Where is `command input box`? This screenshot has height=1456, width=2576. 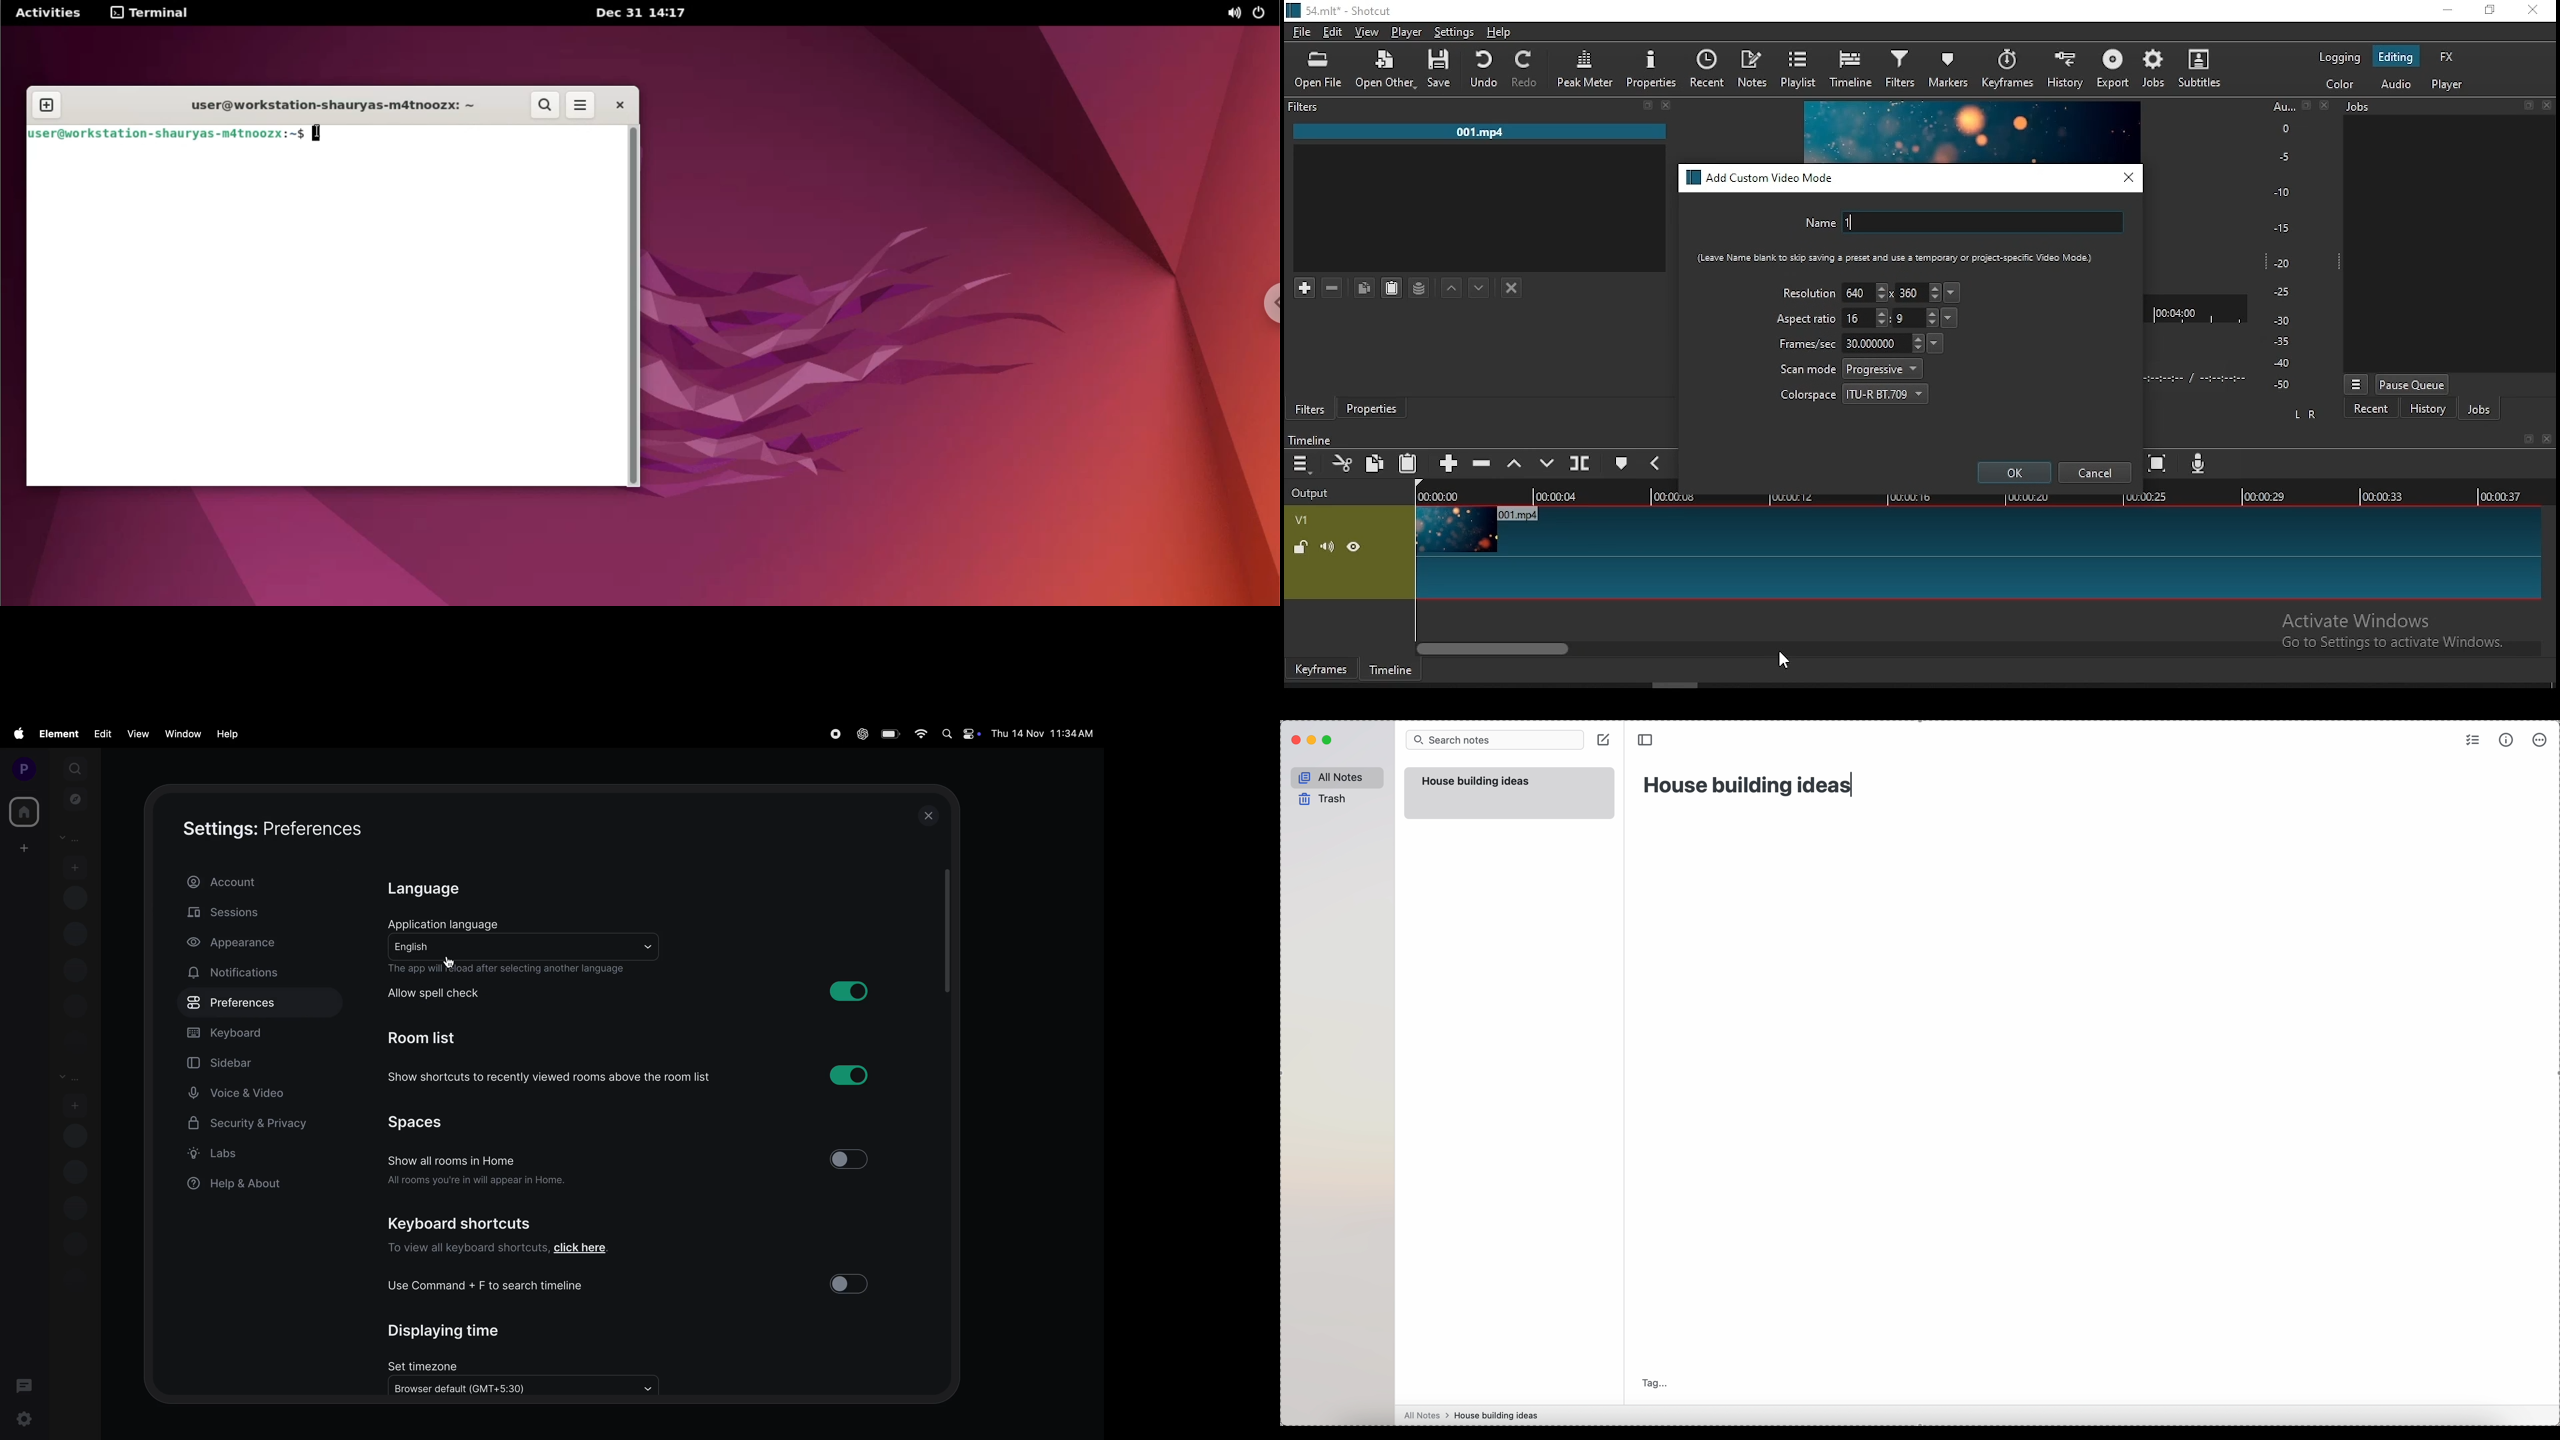 command input box is located at coordinates (321, 317).